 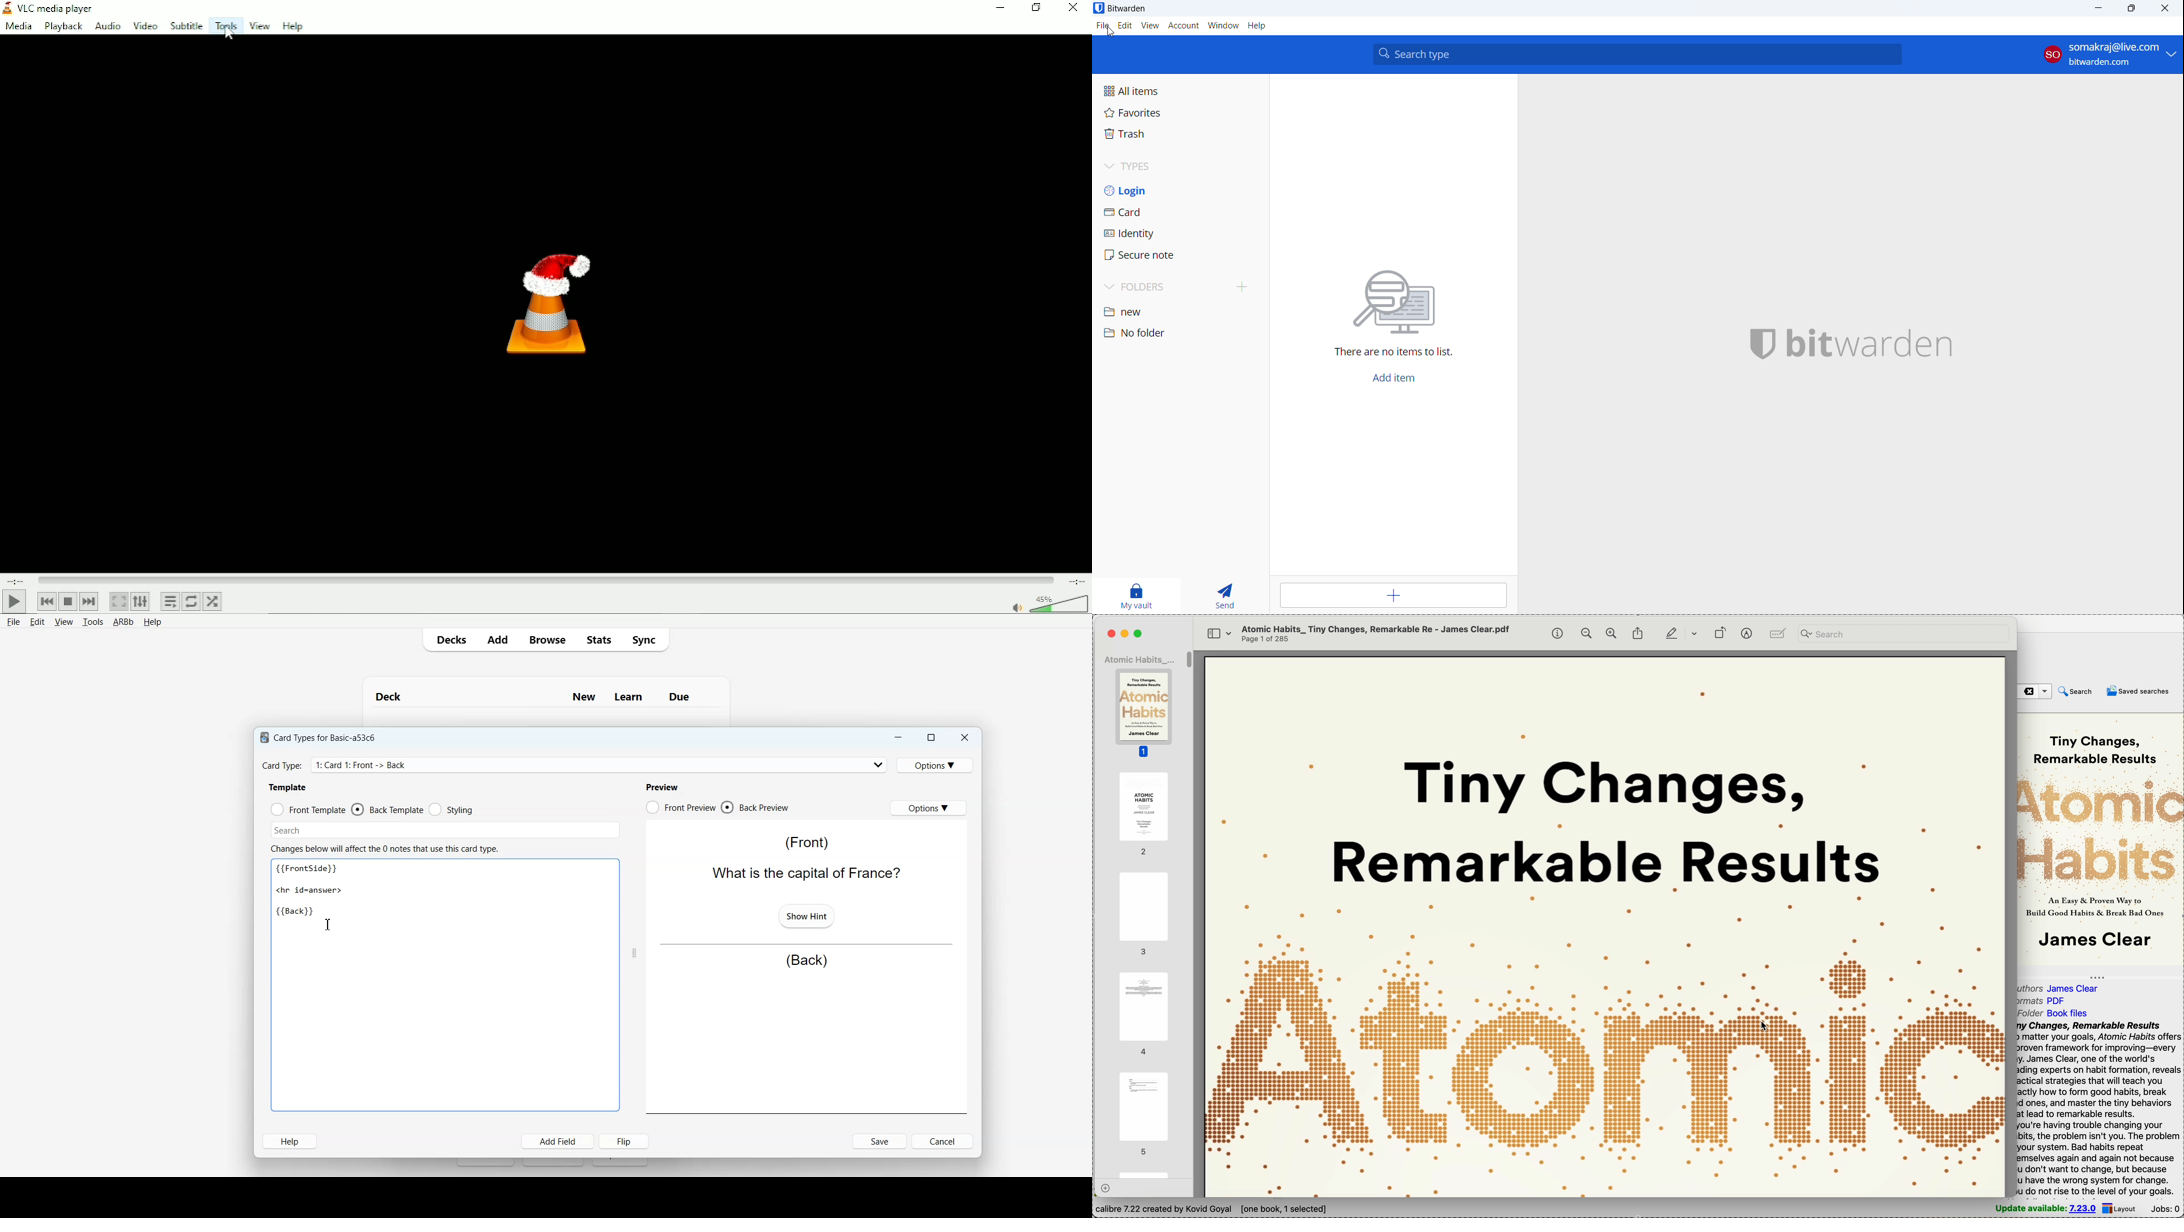 I want to click on add folder, so click(x=1243, y=287).